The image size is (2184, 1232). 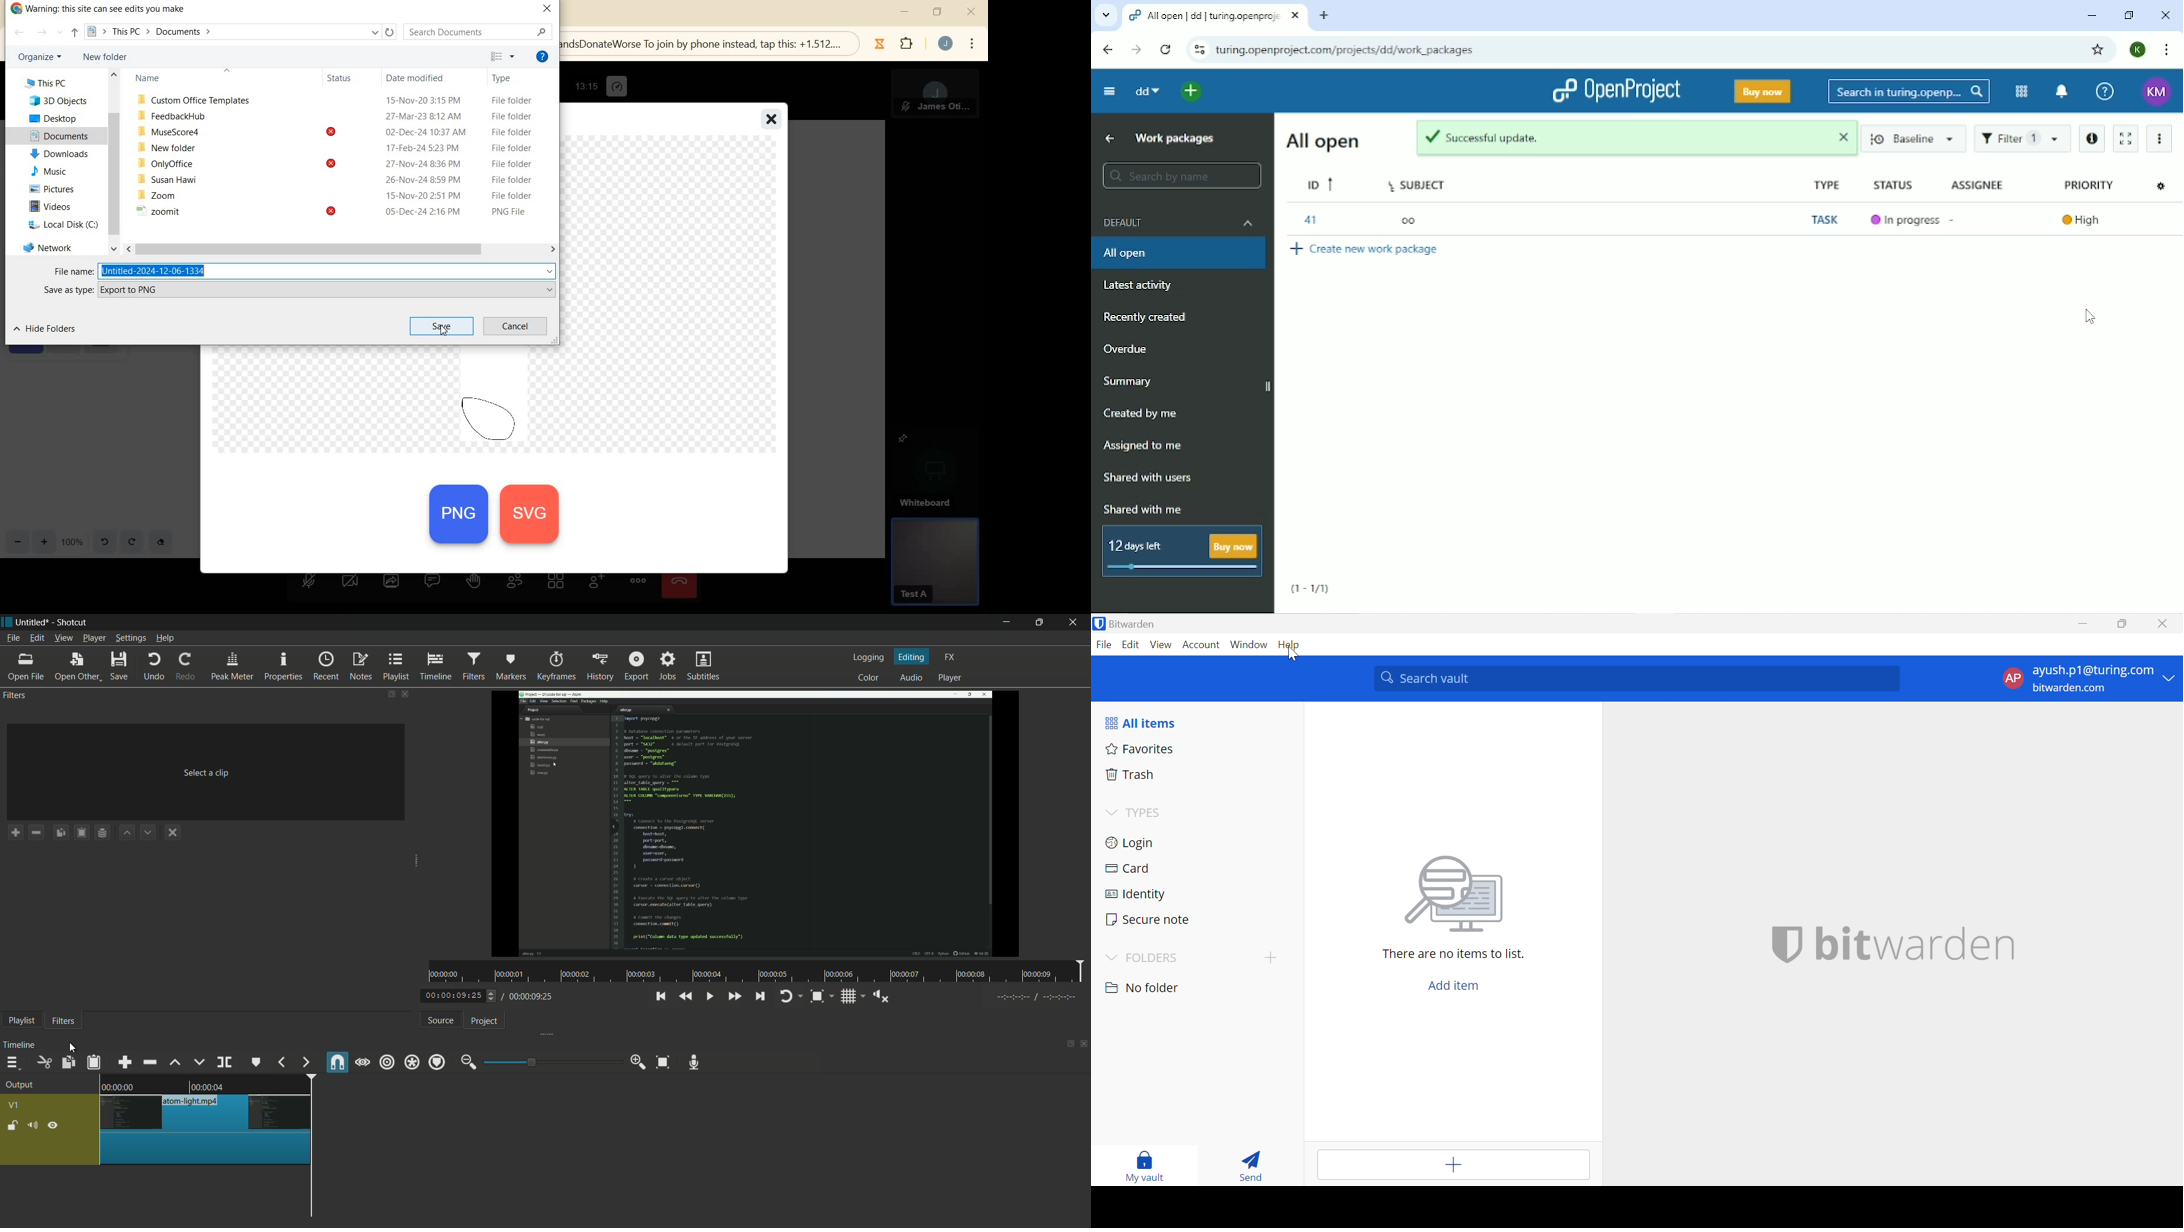 I want to click on OpenProject, so click(x=1616, y=90).